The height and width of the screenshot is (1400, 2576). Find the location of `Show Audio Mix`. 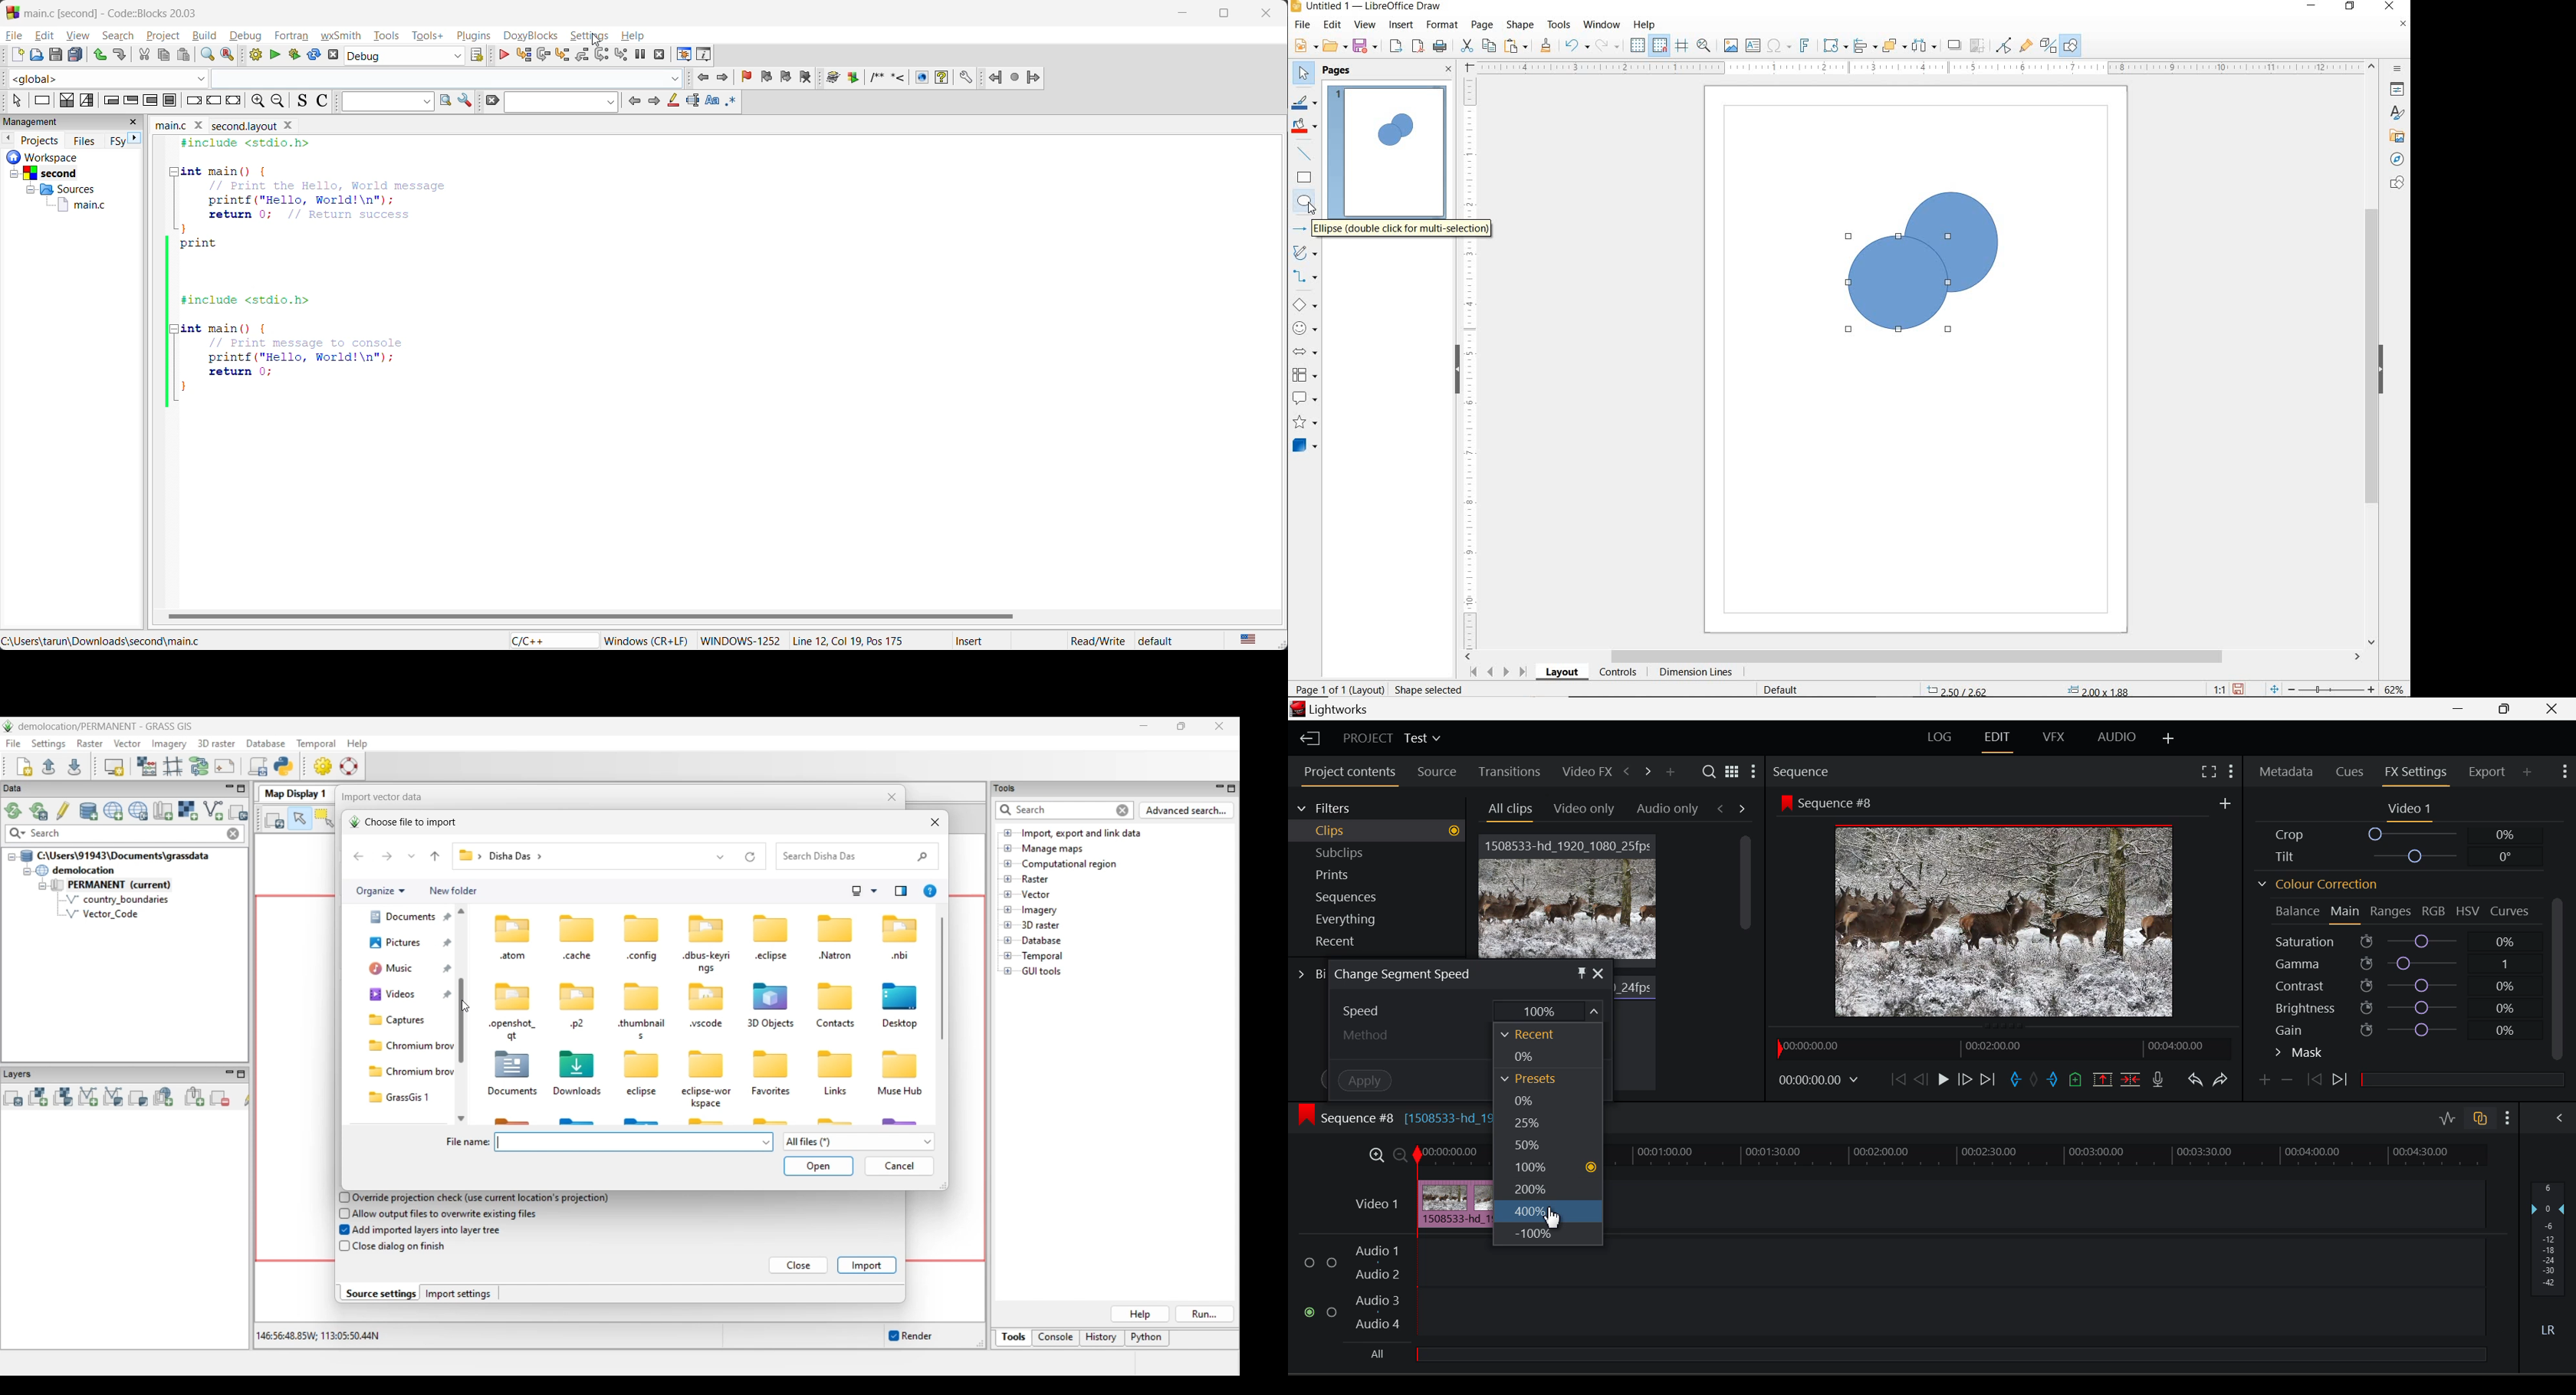

Show Audio Mix is located at coordinates (2563, 1120).